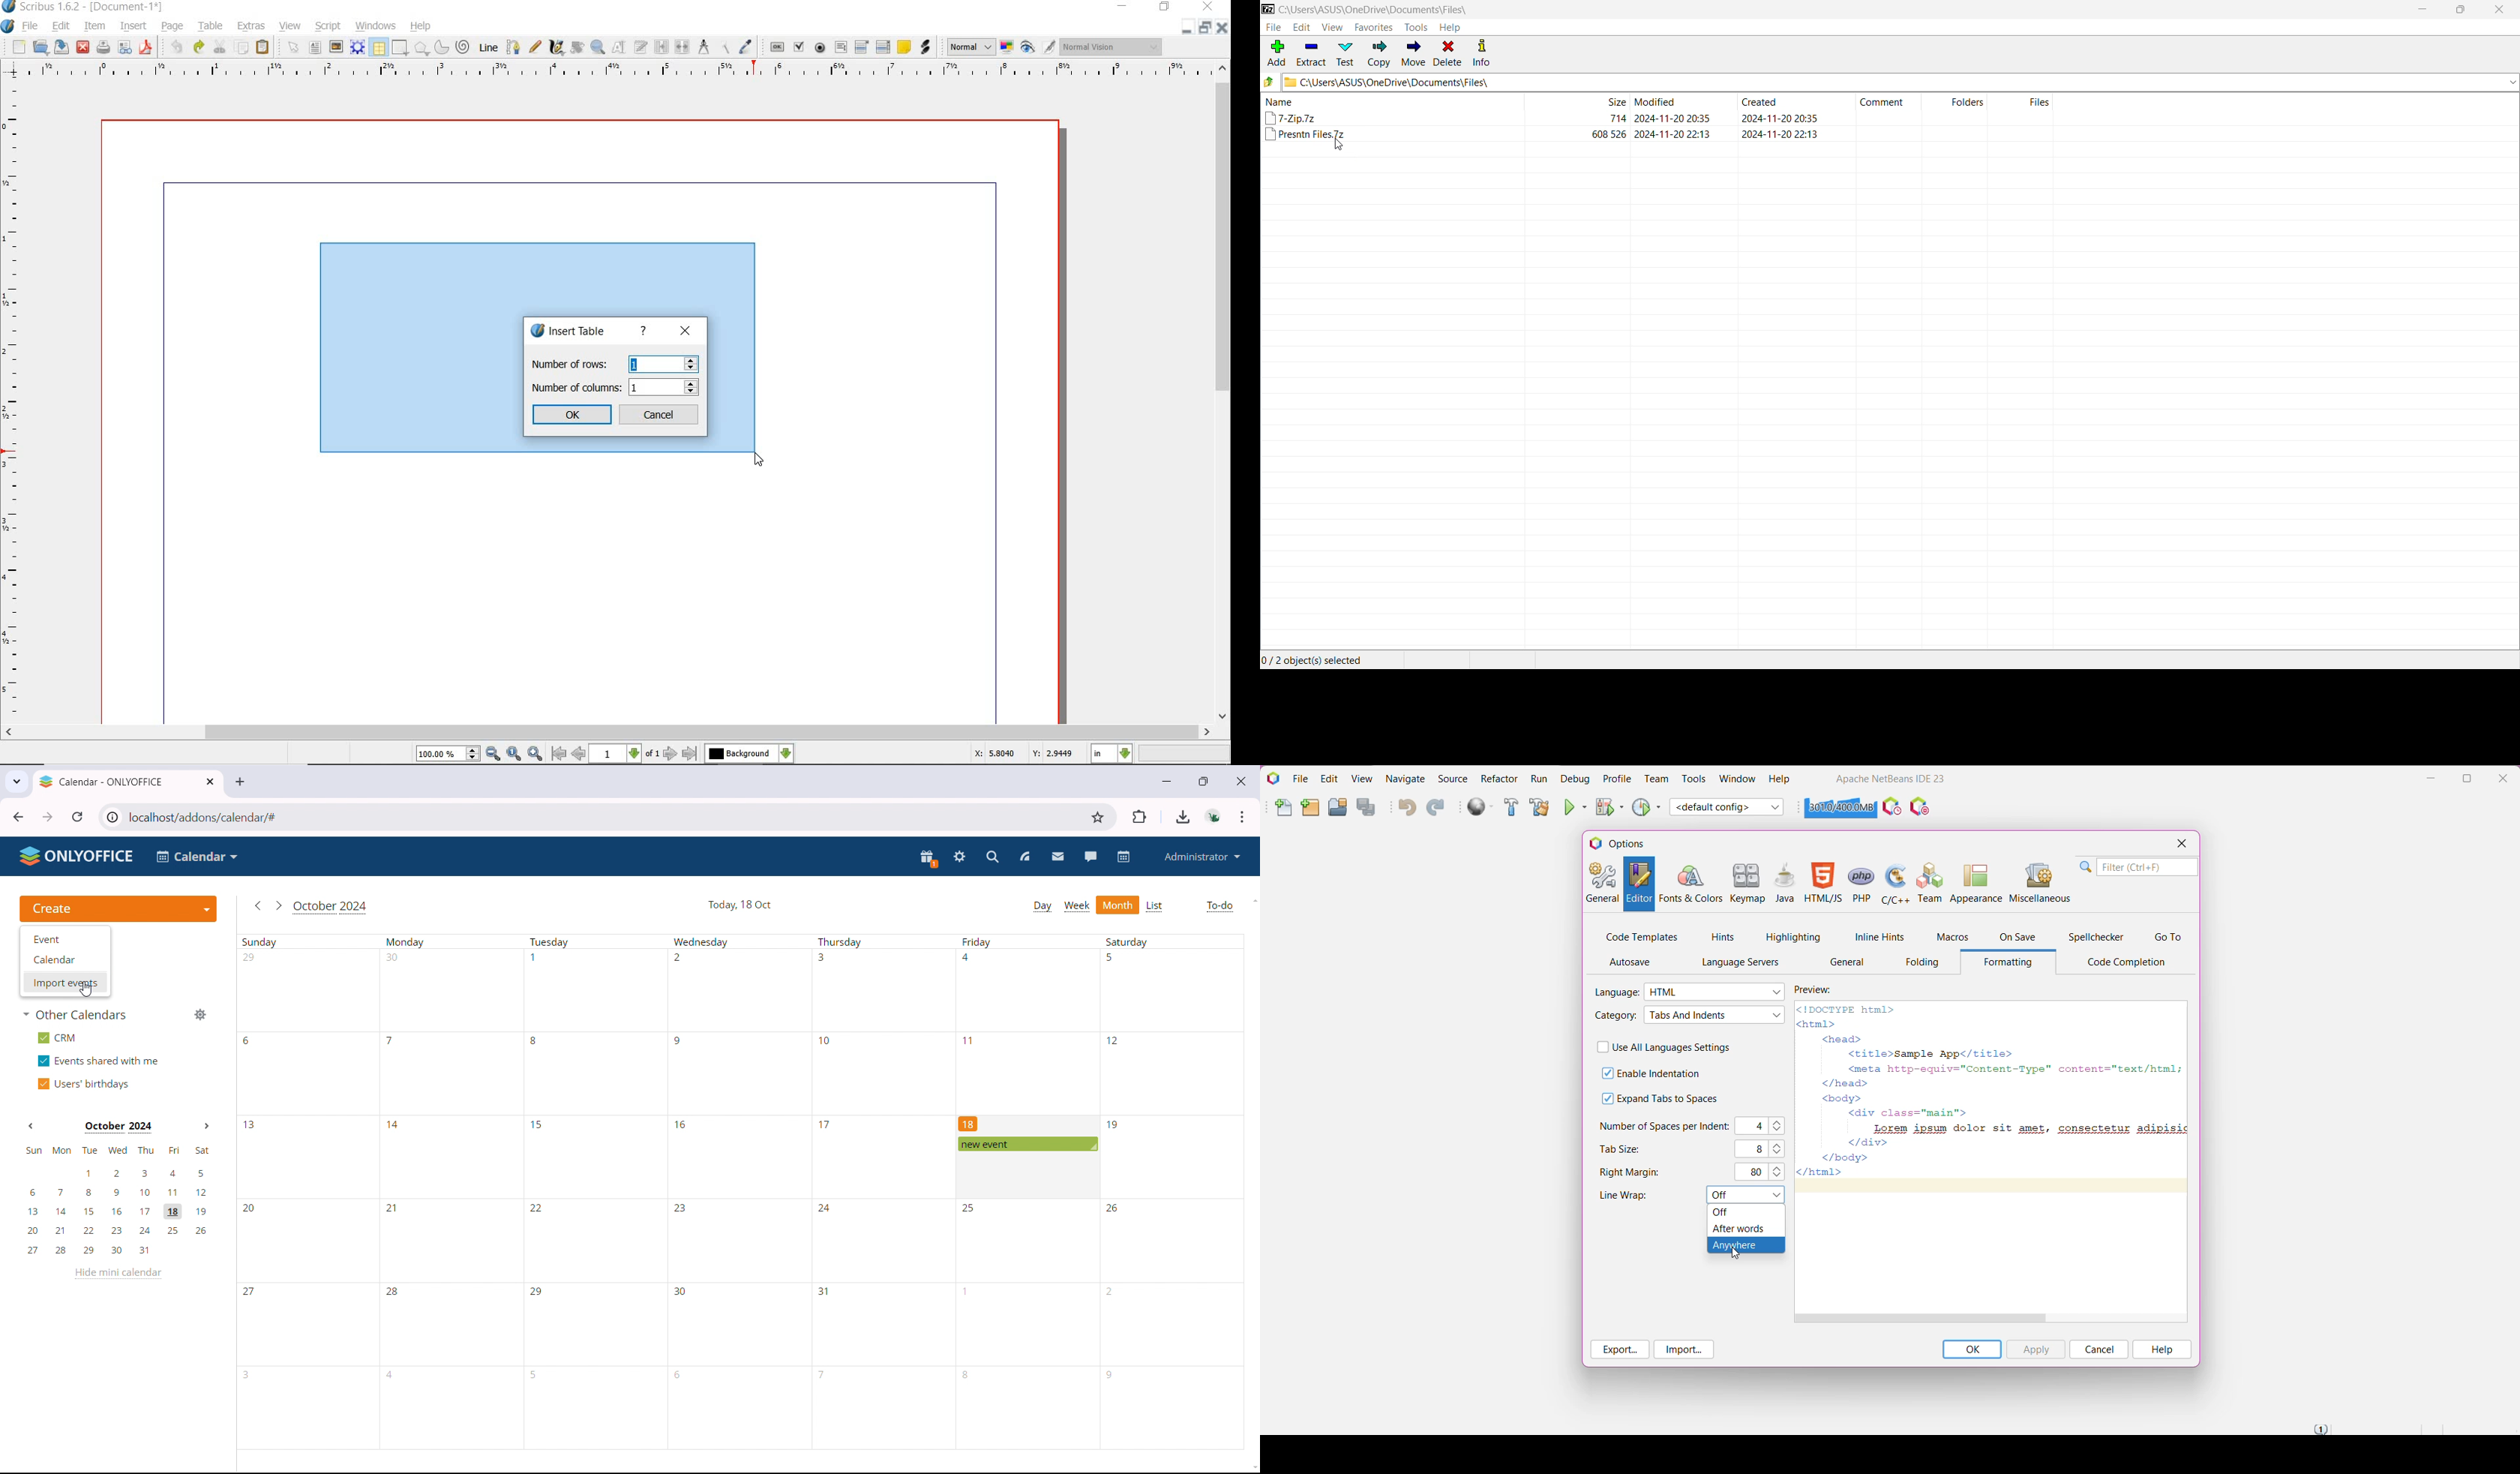 Image resolution: width=2520 pixels, height=1484 pixels. Describe the element at coordinates (464, 48) in the screenshot. I see `spiral` at that location.